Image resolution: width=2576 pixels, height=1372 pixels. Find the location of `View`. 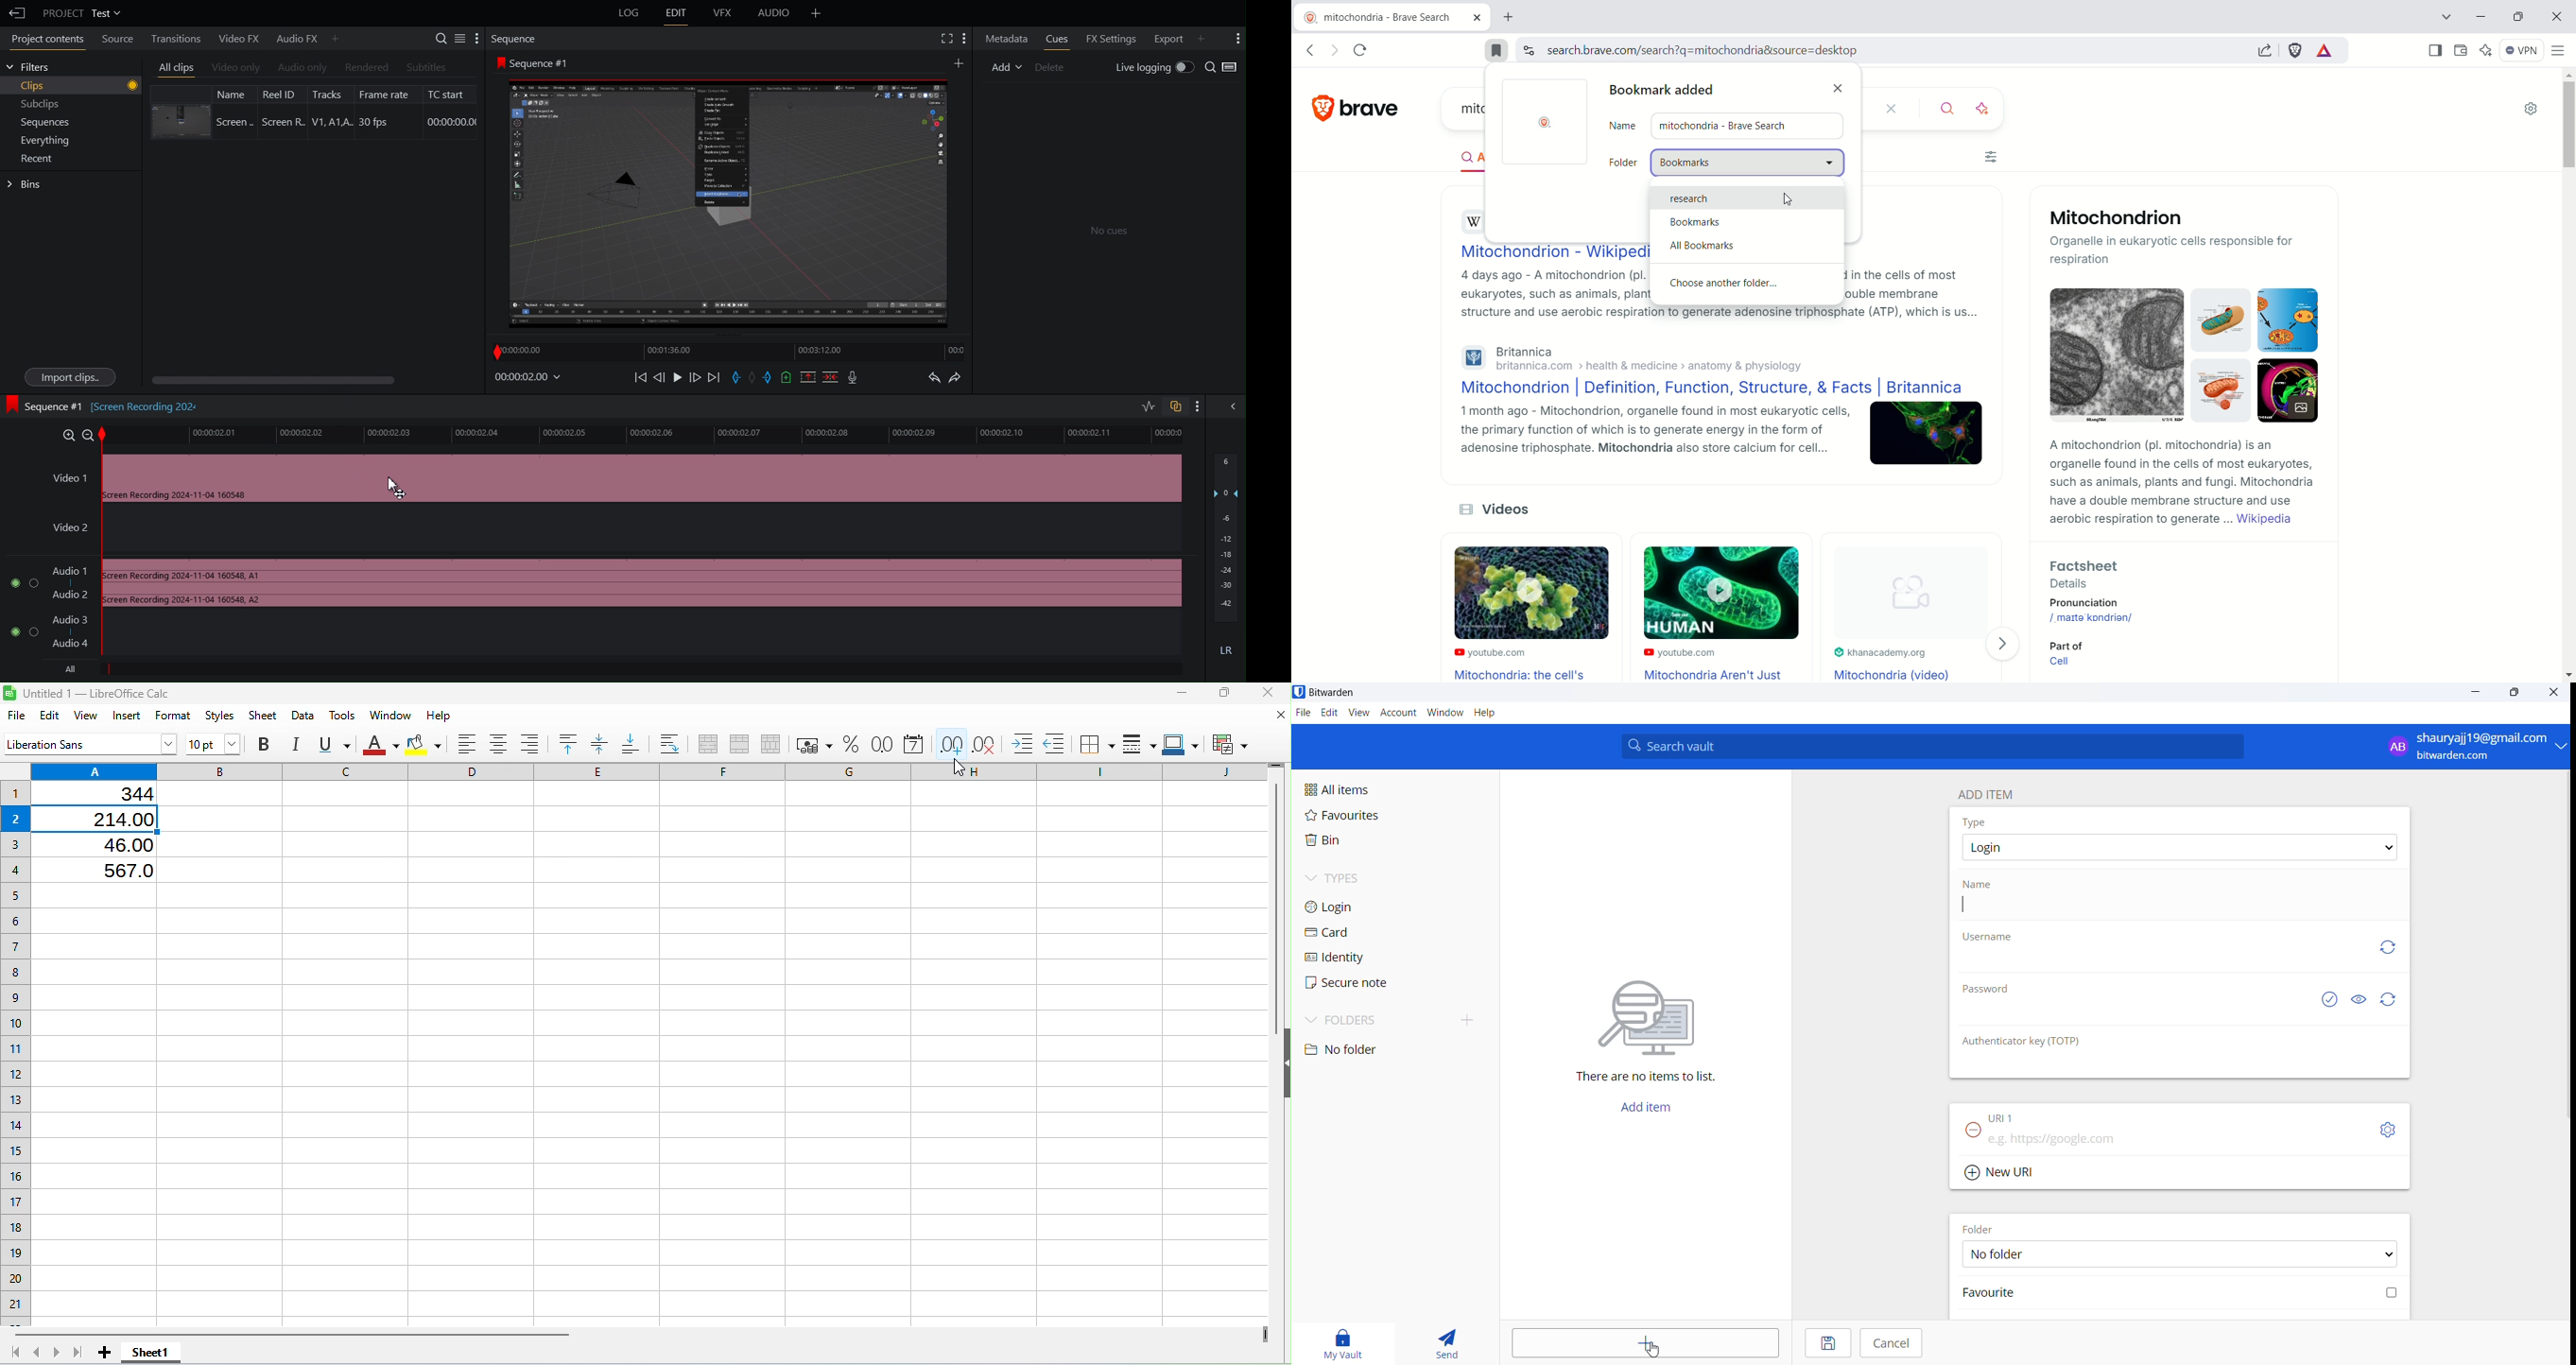

View is located at coordinates (1360, 713).